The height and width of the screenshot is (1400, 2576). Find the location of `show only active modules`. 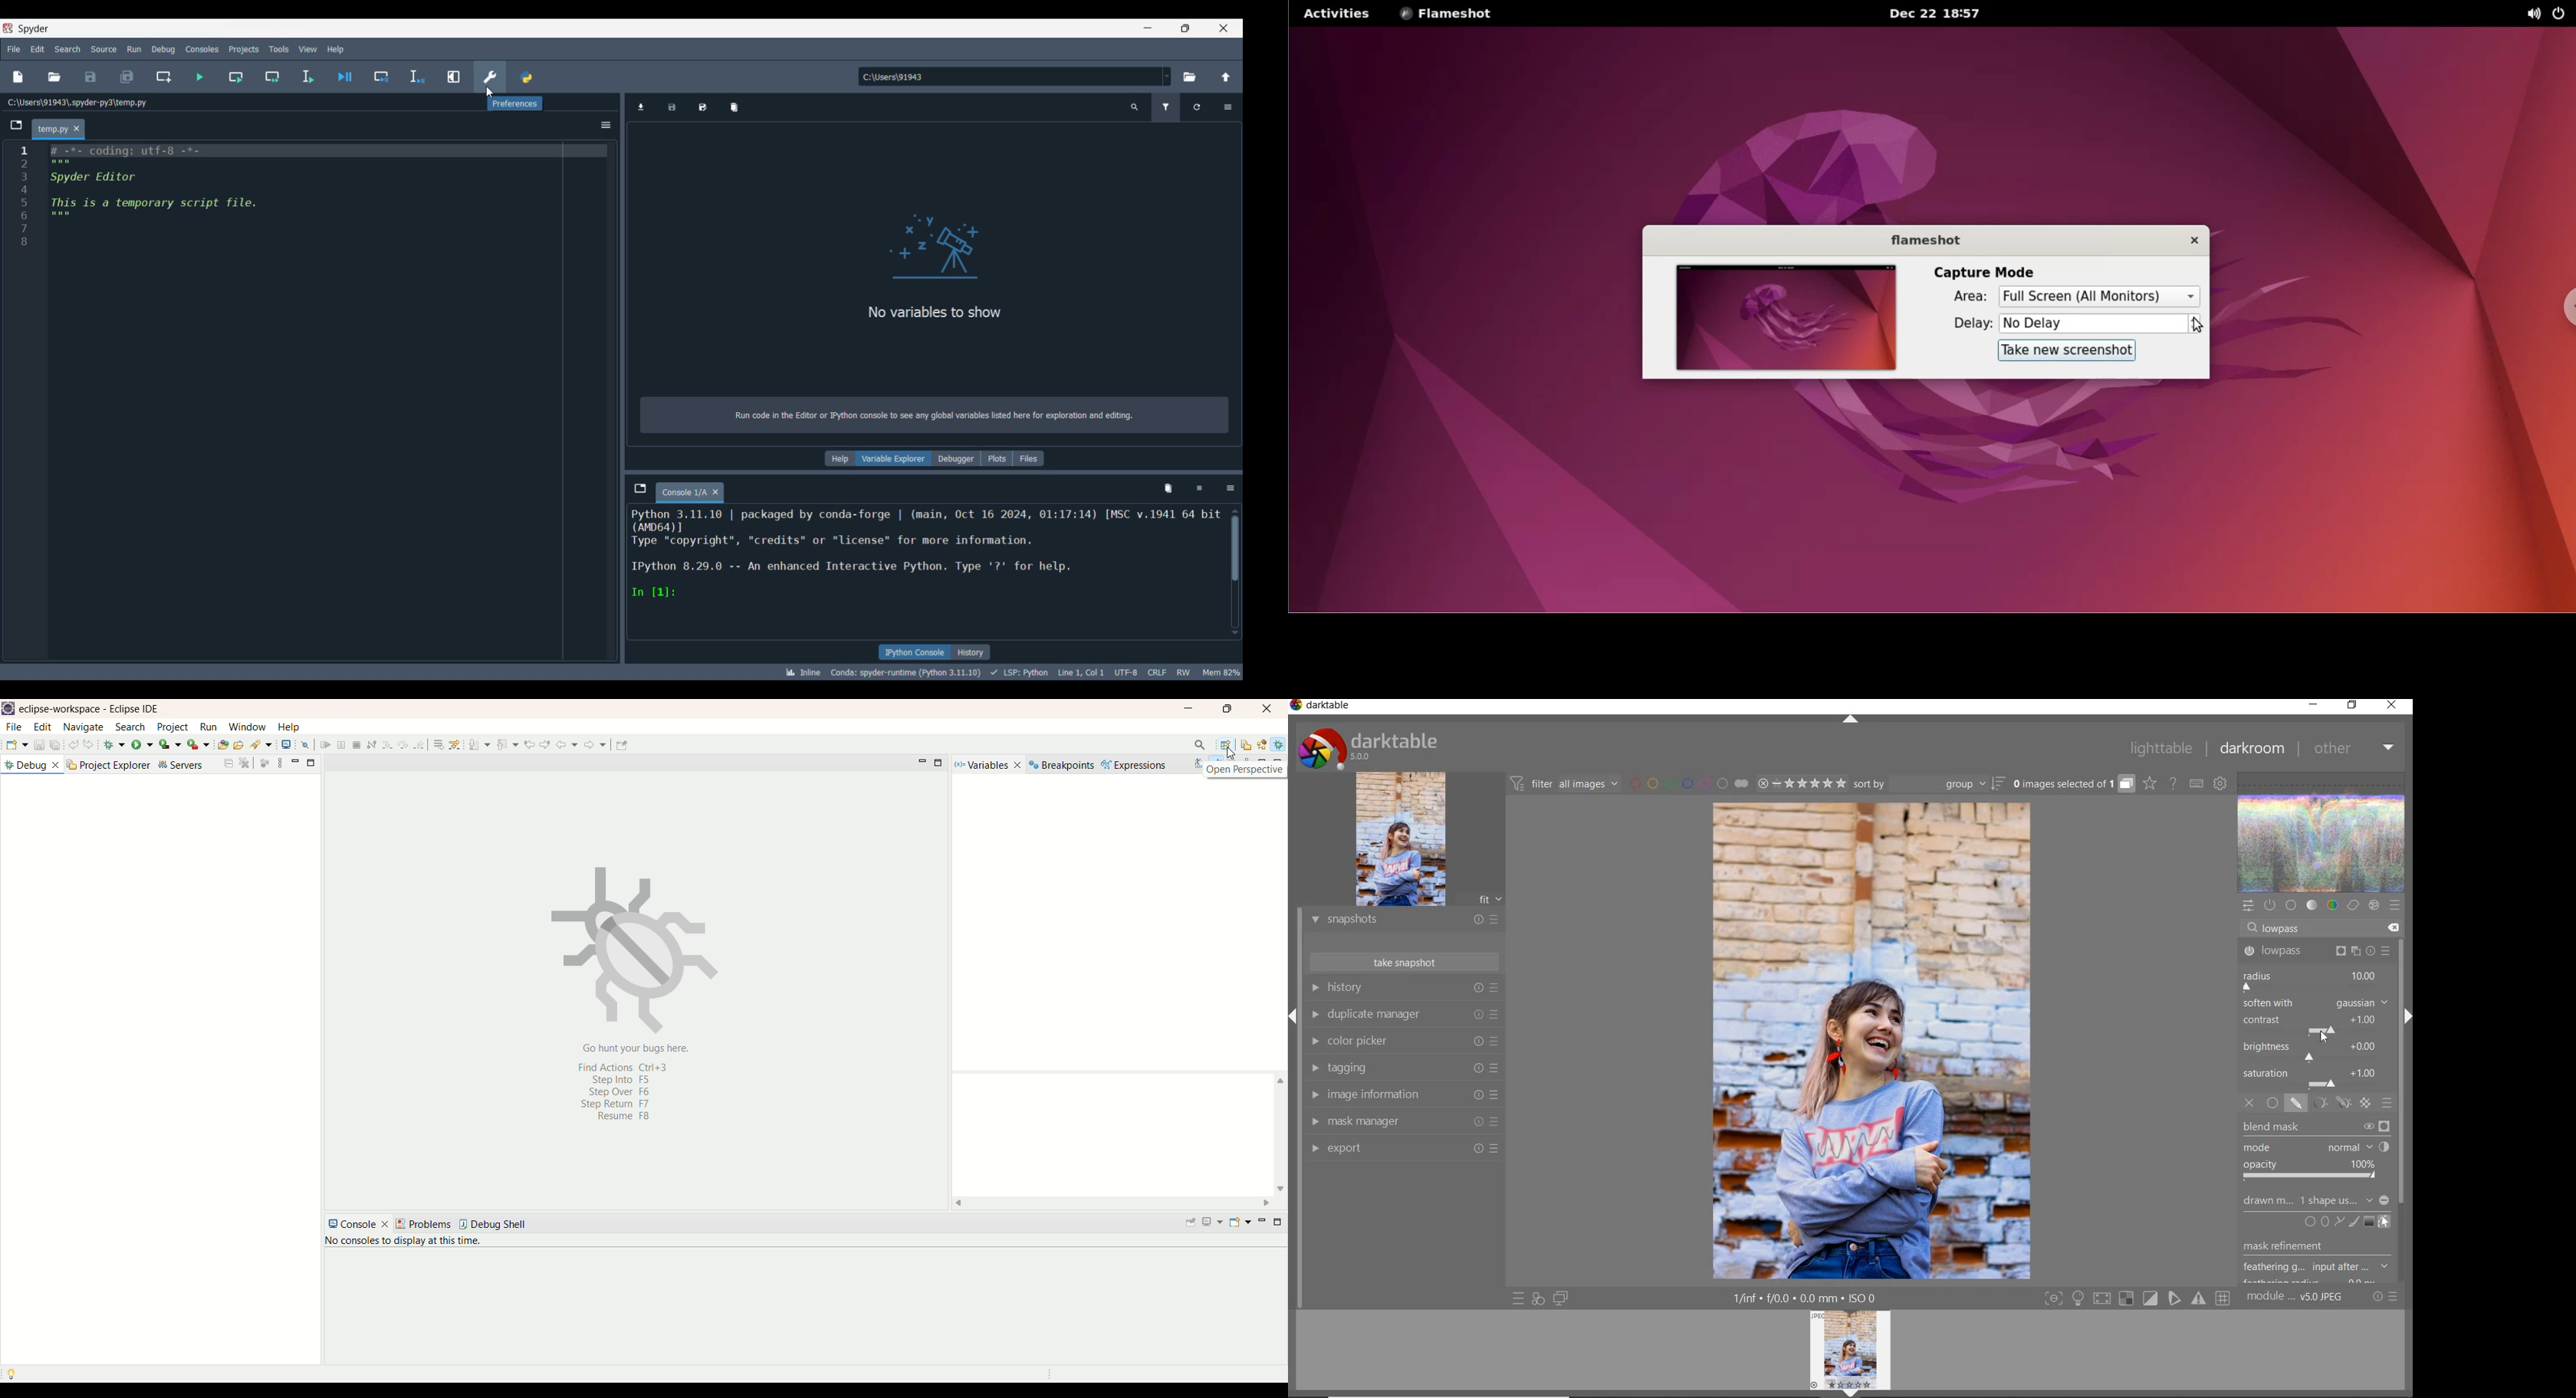

show only active modules is located at coordinates (2270, 906).